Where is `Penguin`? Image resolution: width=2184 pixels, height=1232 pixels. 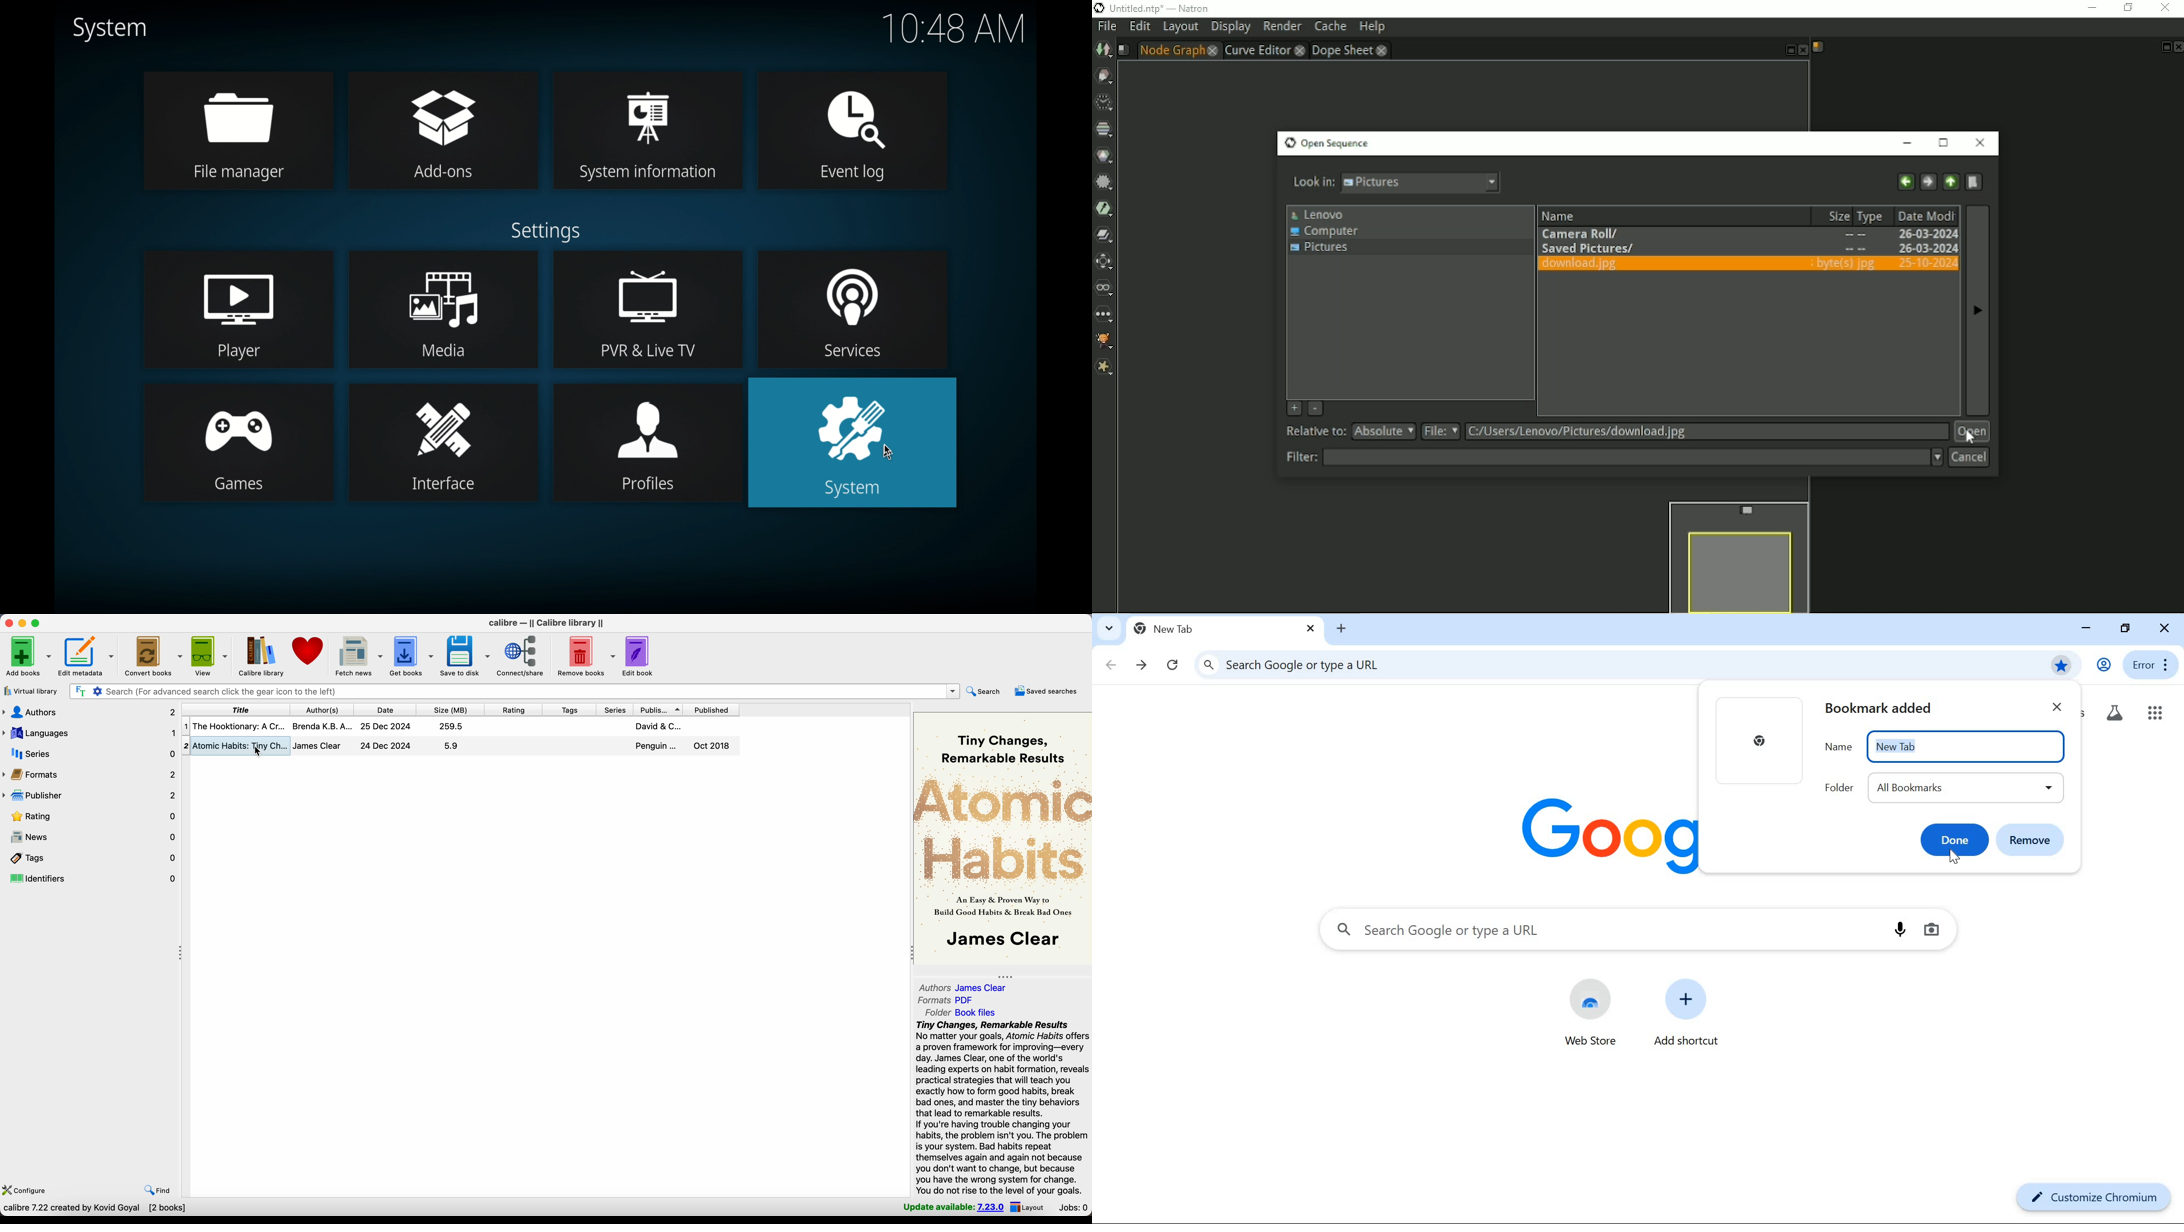 Penguin is located at coordinates (656, 746).